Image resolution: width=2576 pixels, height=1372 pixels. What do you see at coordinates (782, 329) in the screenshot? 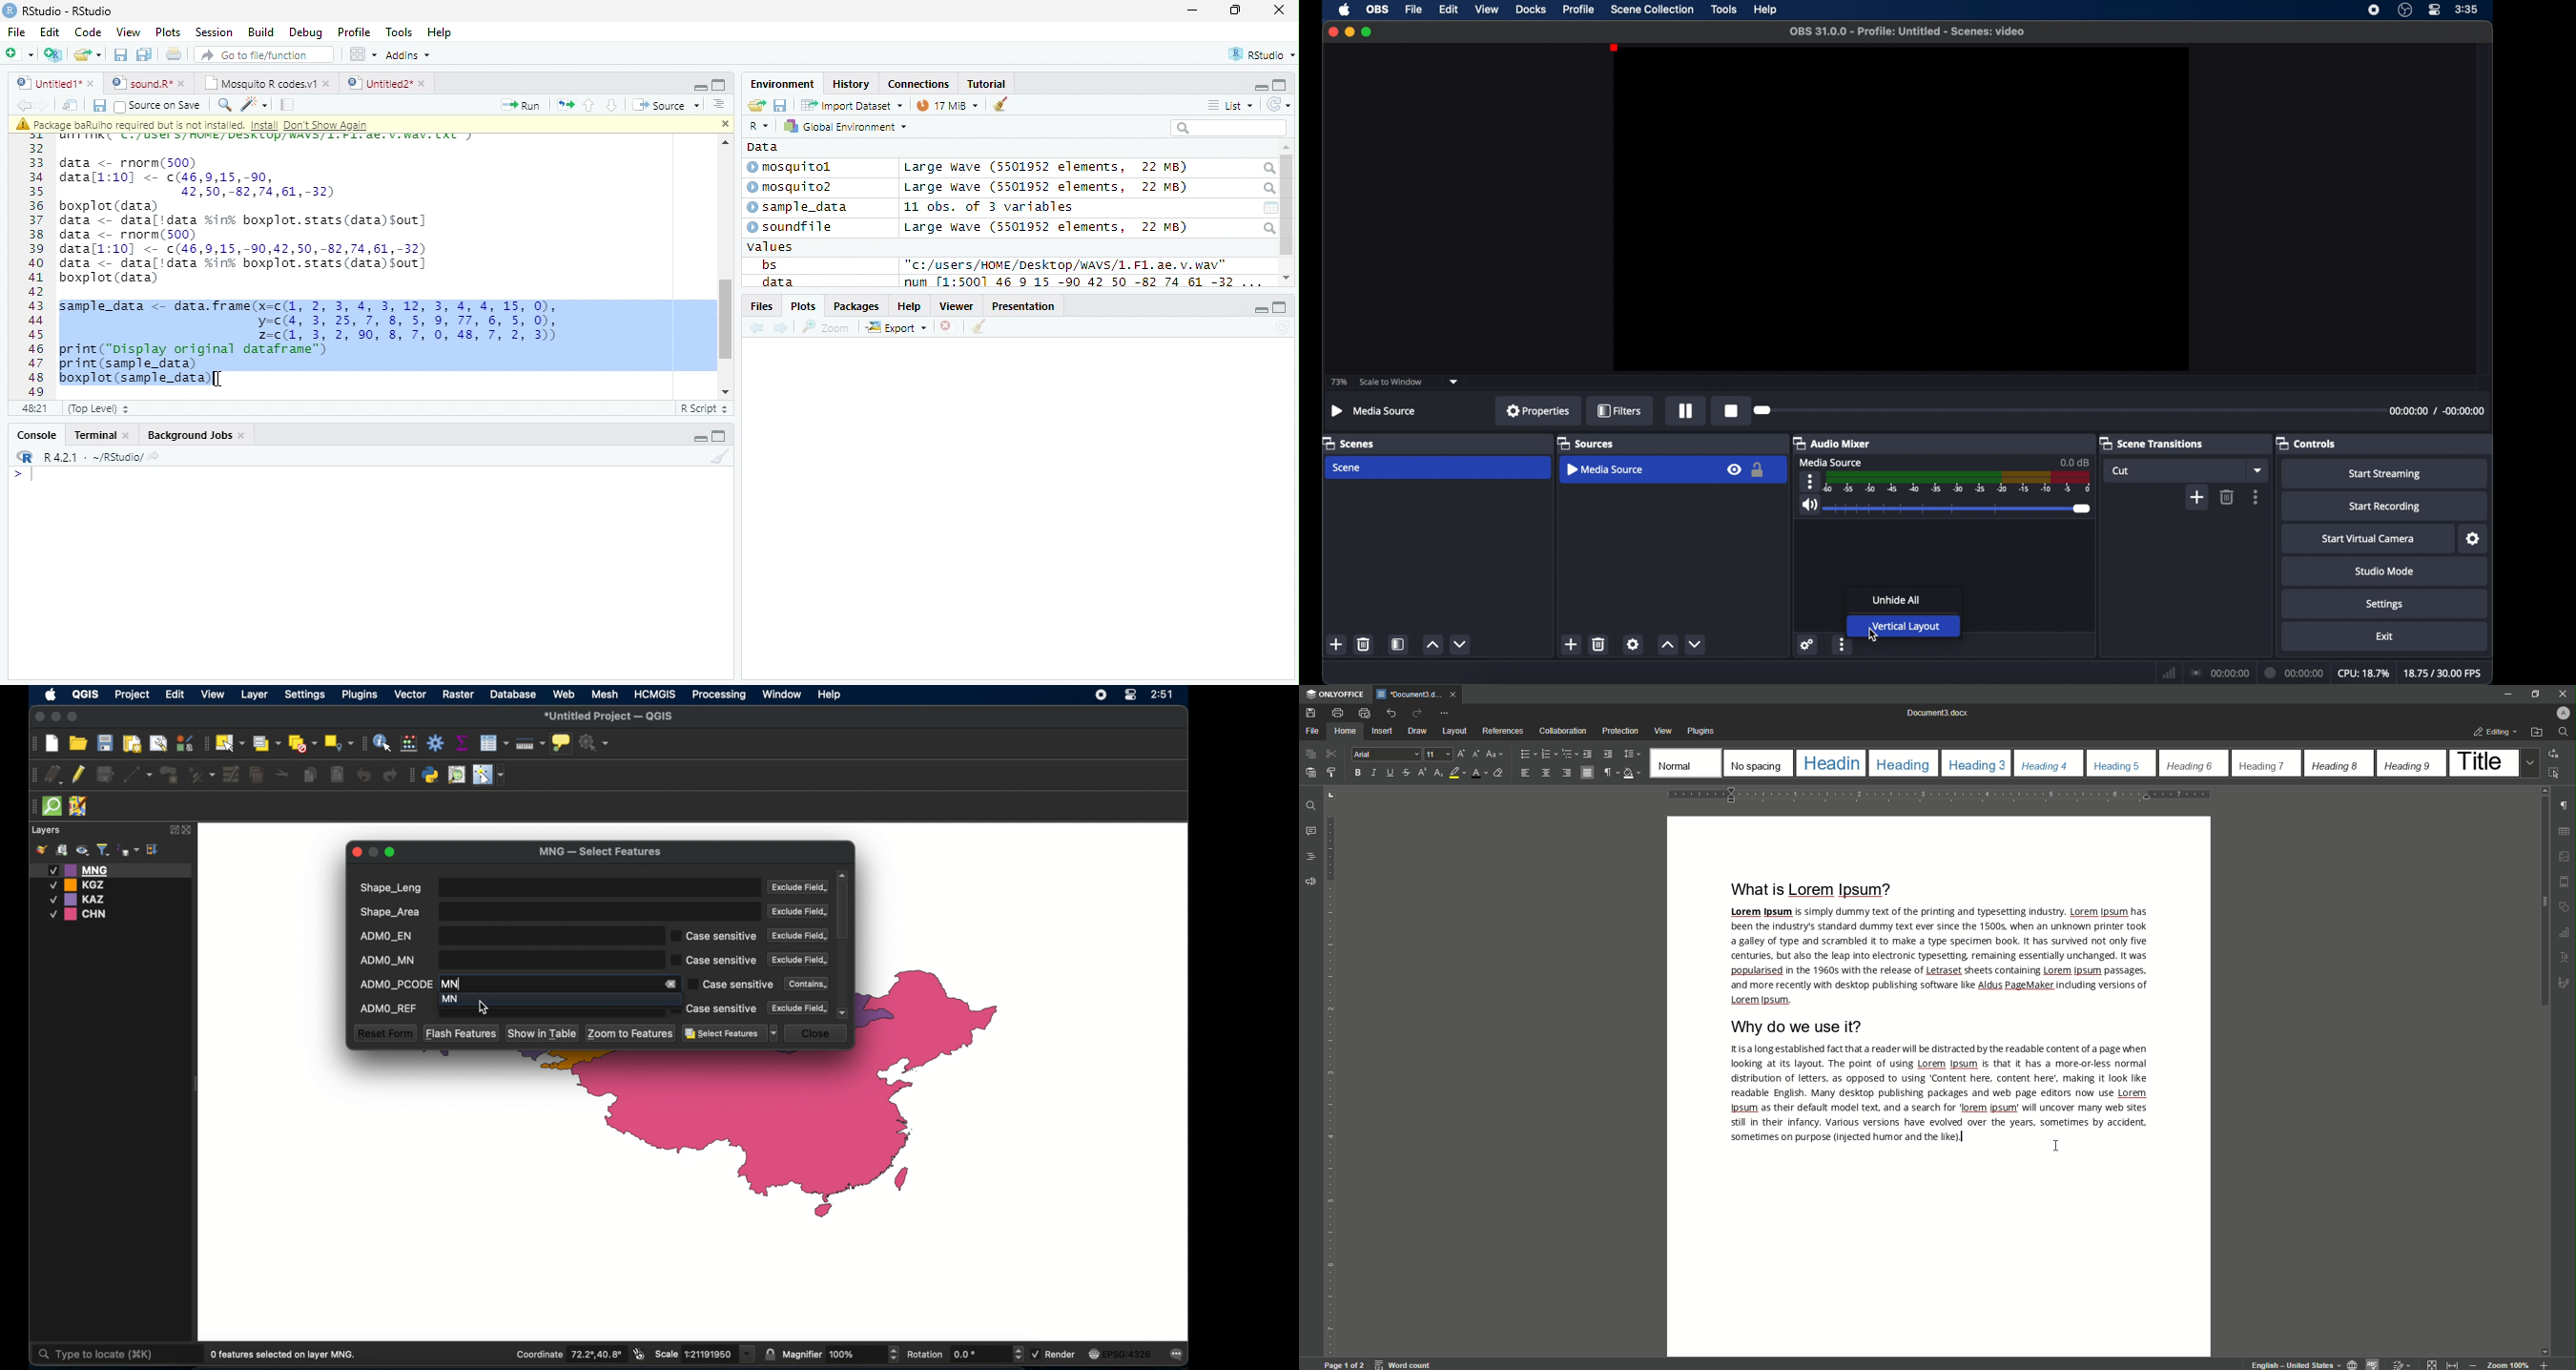
I see `go forward` at bounding box center [782, 329].